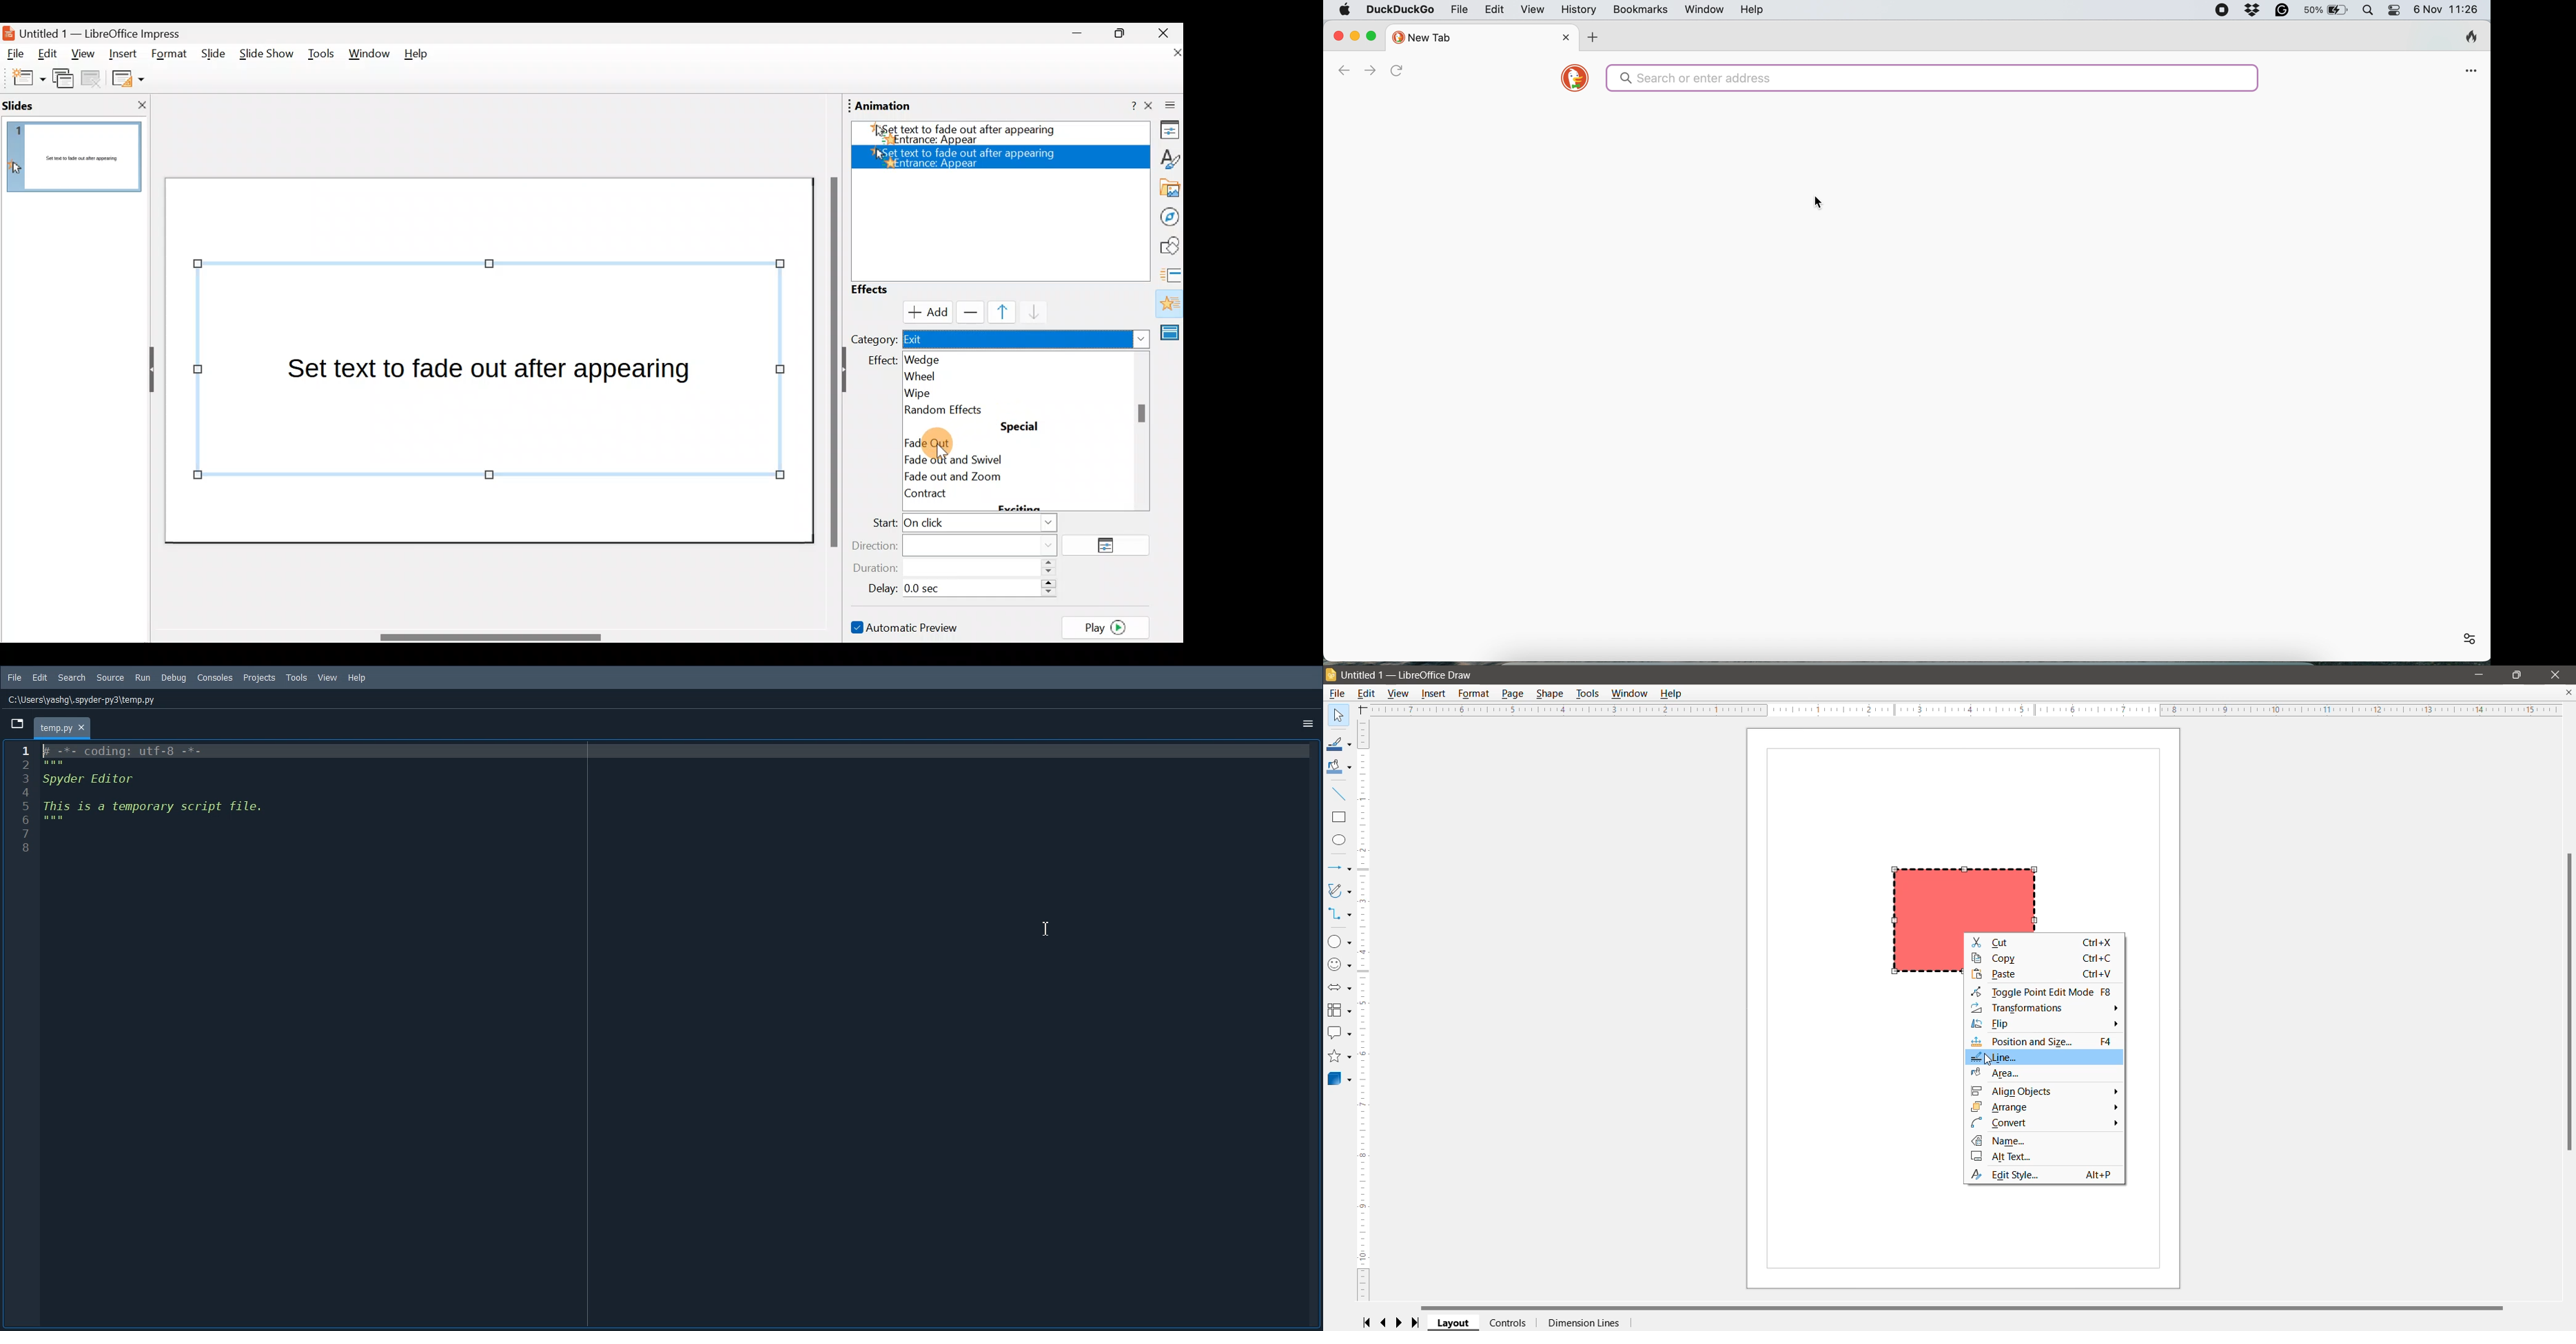  I want to click on Symbol Shapes, so click(1339, 966).